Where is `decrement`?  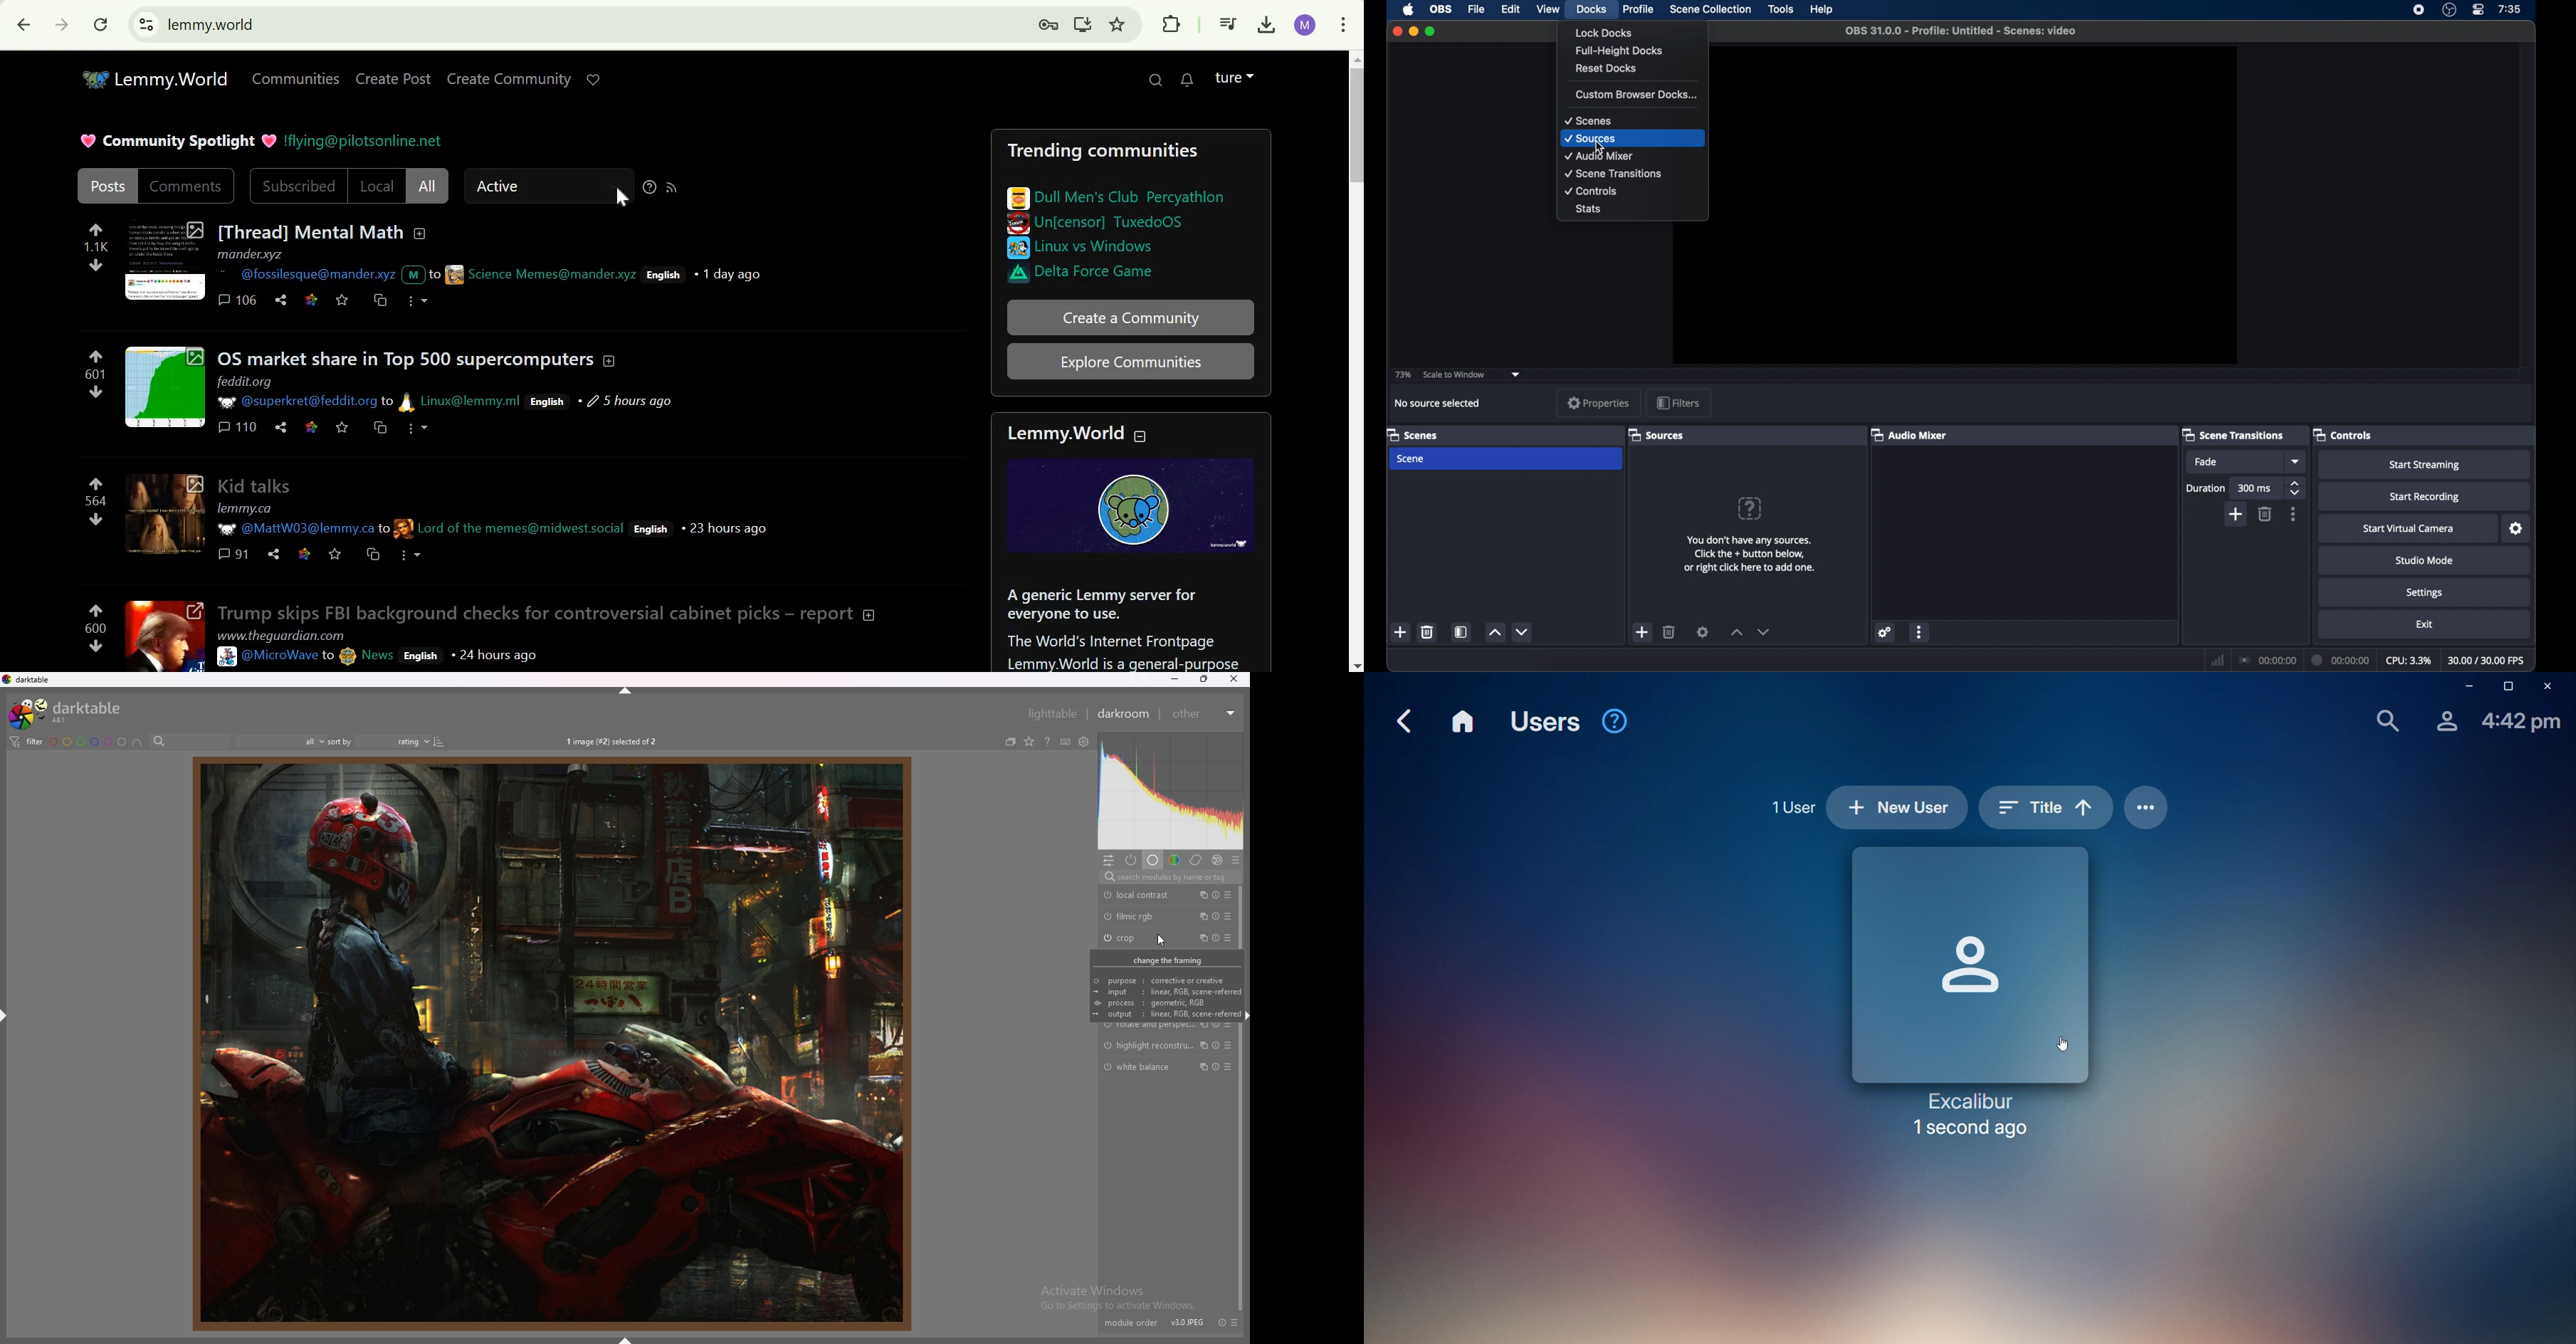 decrement is located at coordinates (1523, 632).